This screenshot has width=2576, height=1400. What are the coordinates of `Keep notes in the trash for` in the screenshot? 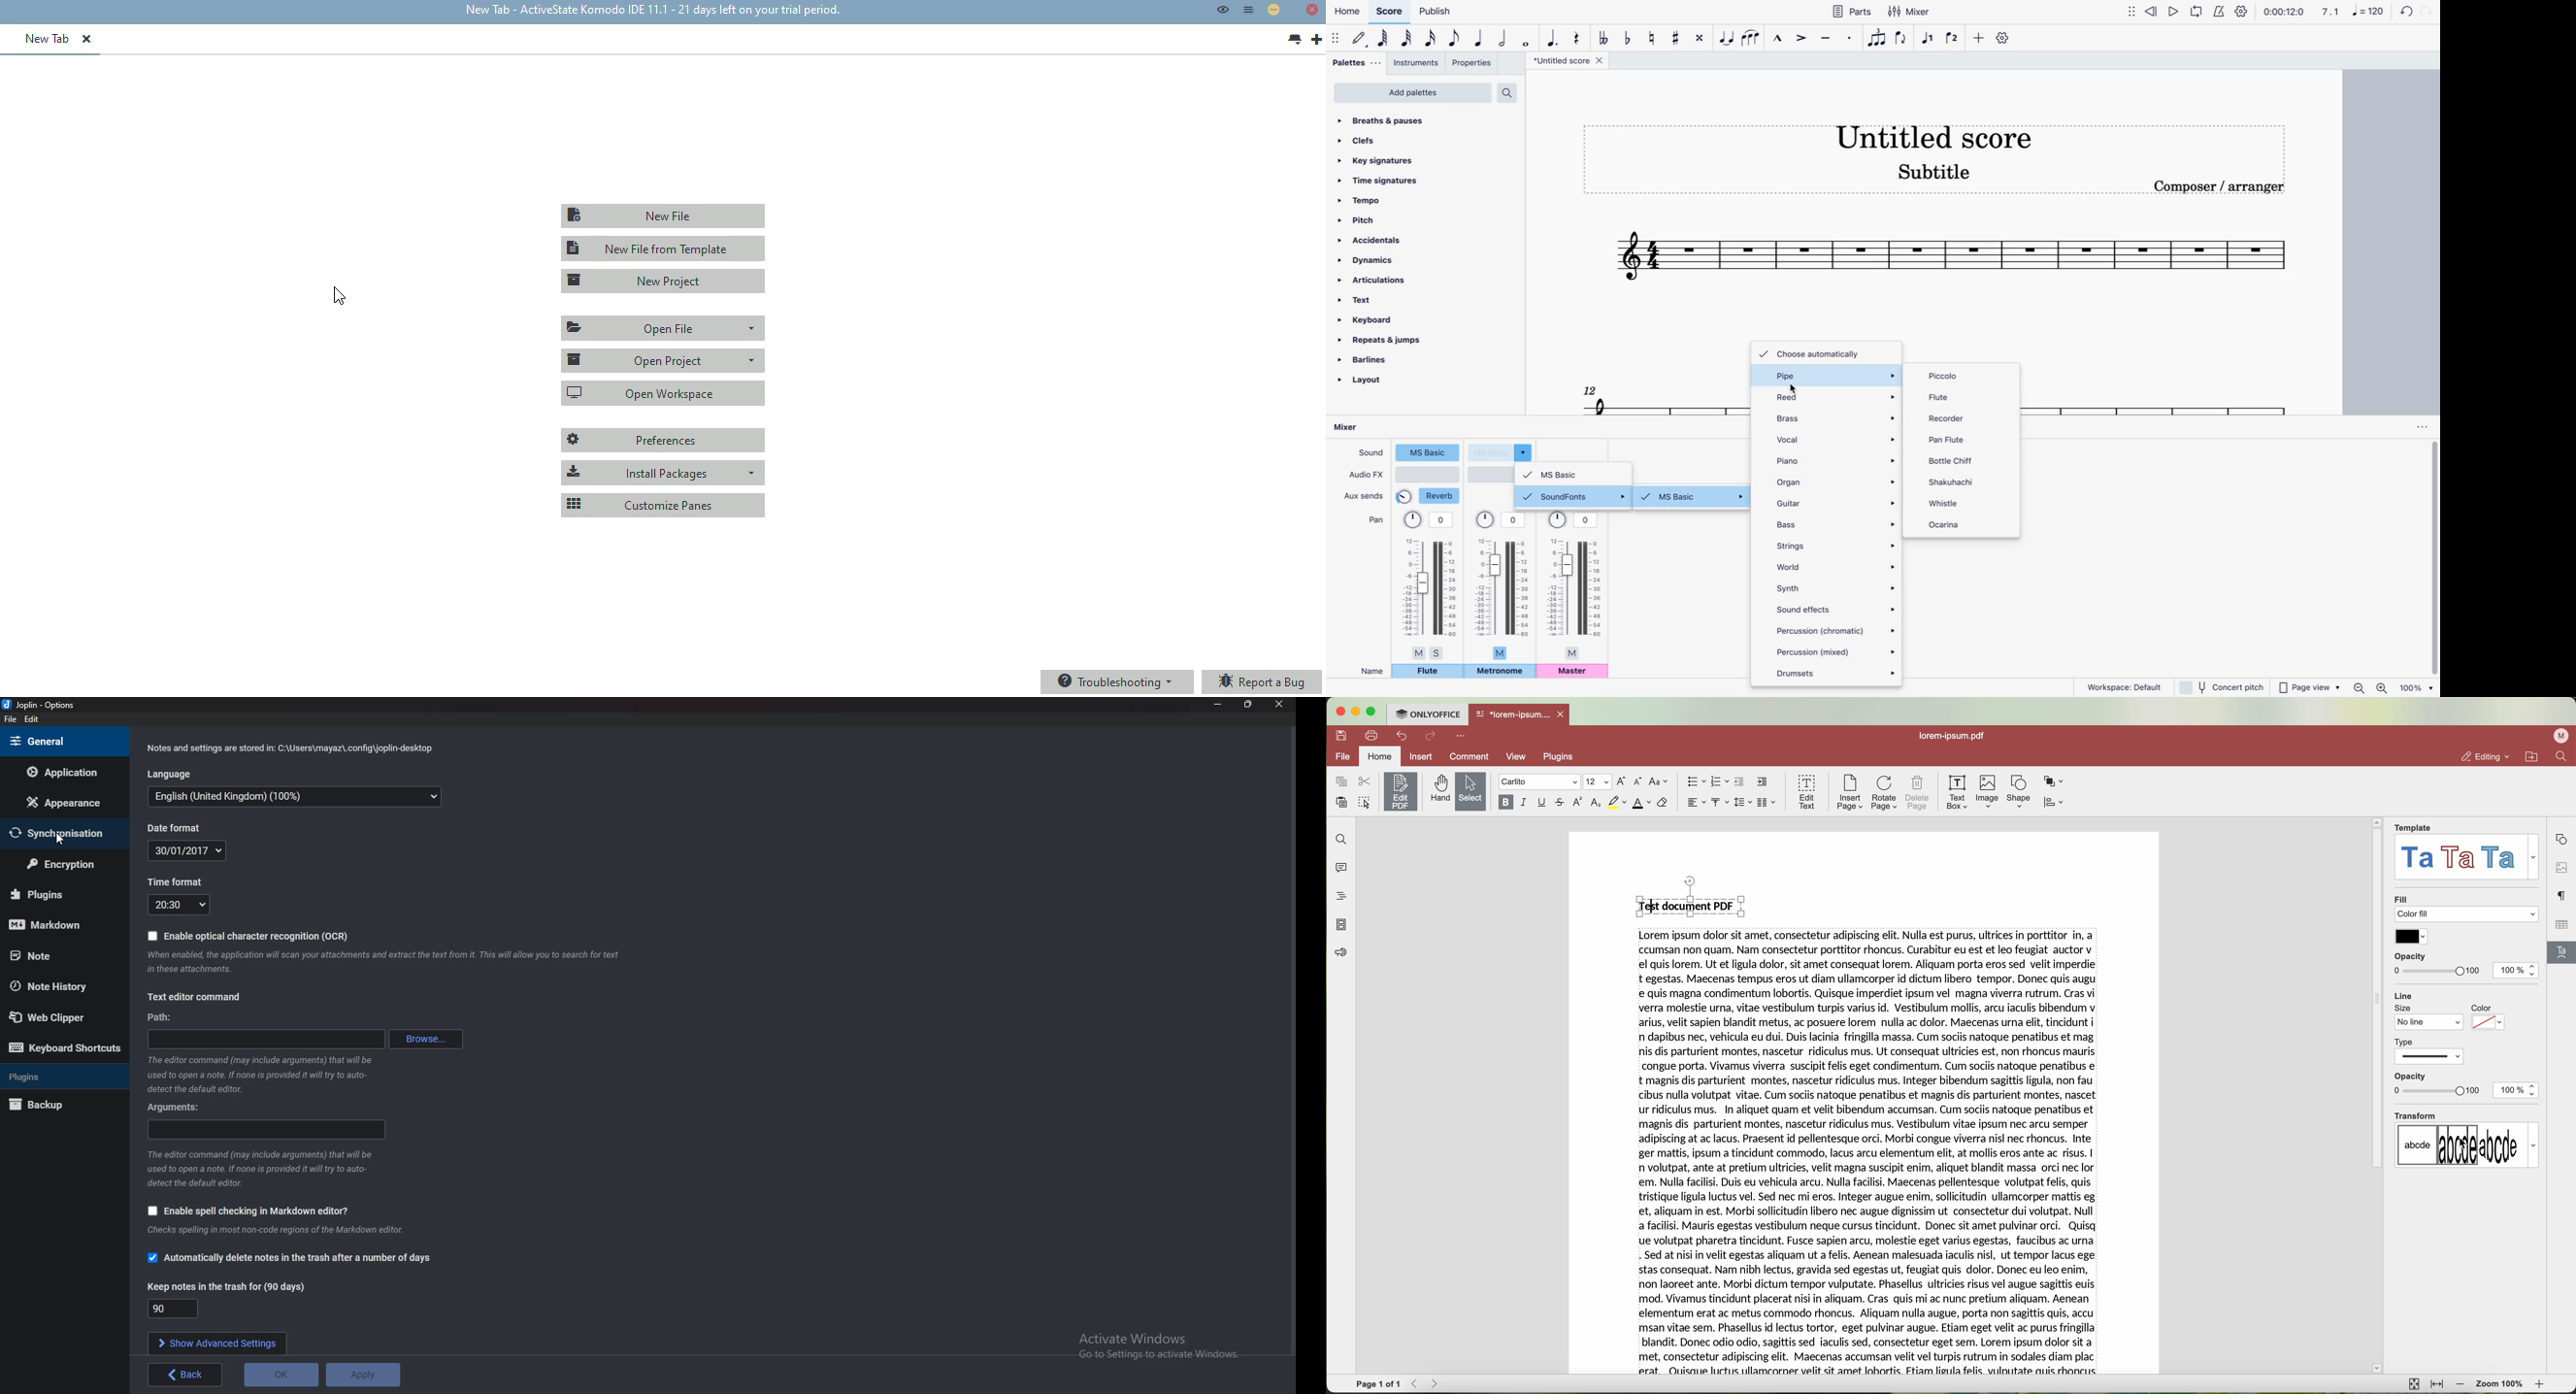 It's located at (227, 1285).